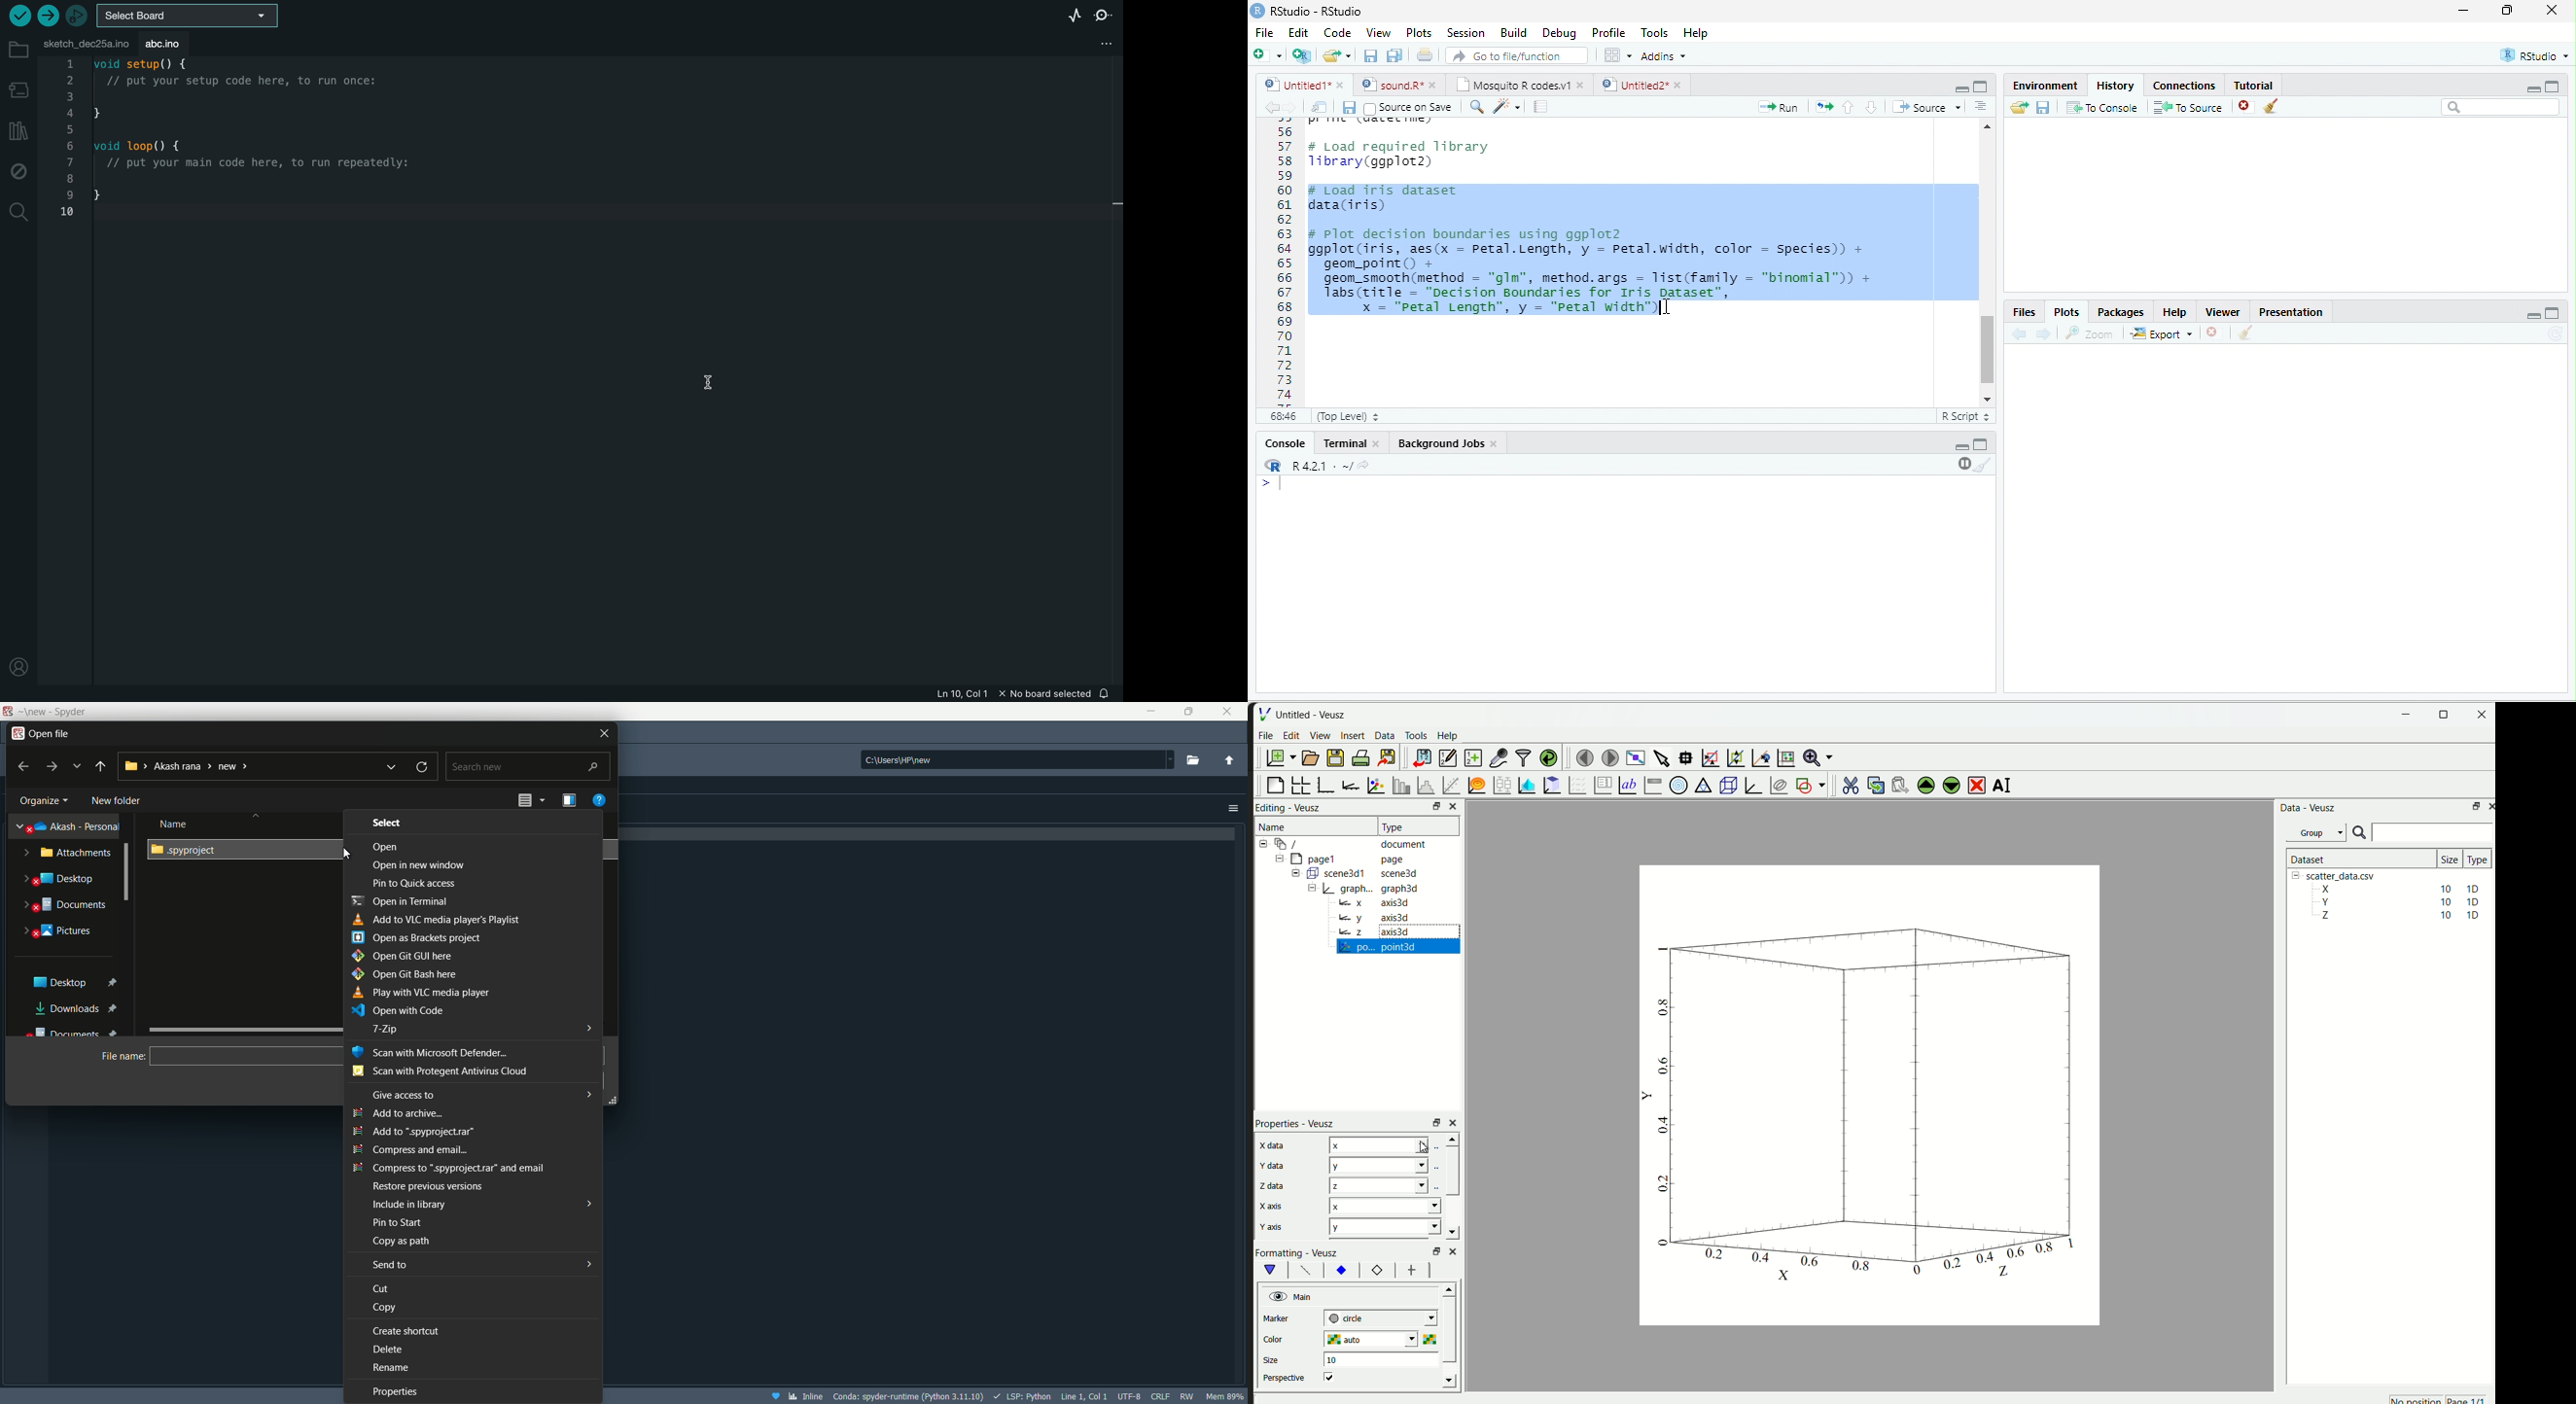 The image size is (2576, 1428). I want to click on z data, so click(1272, 1185).